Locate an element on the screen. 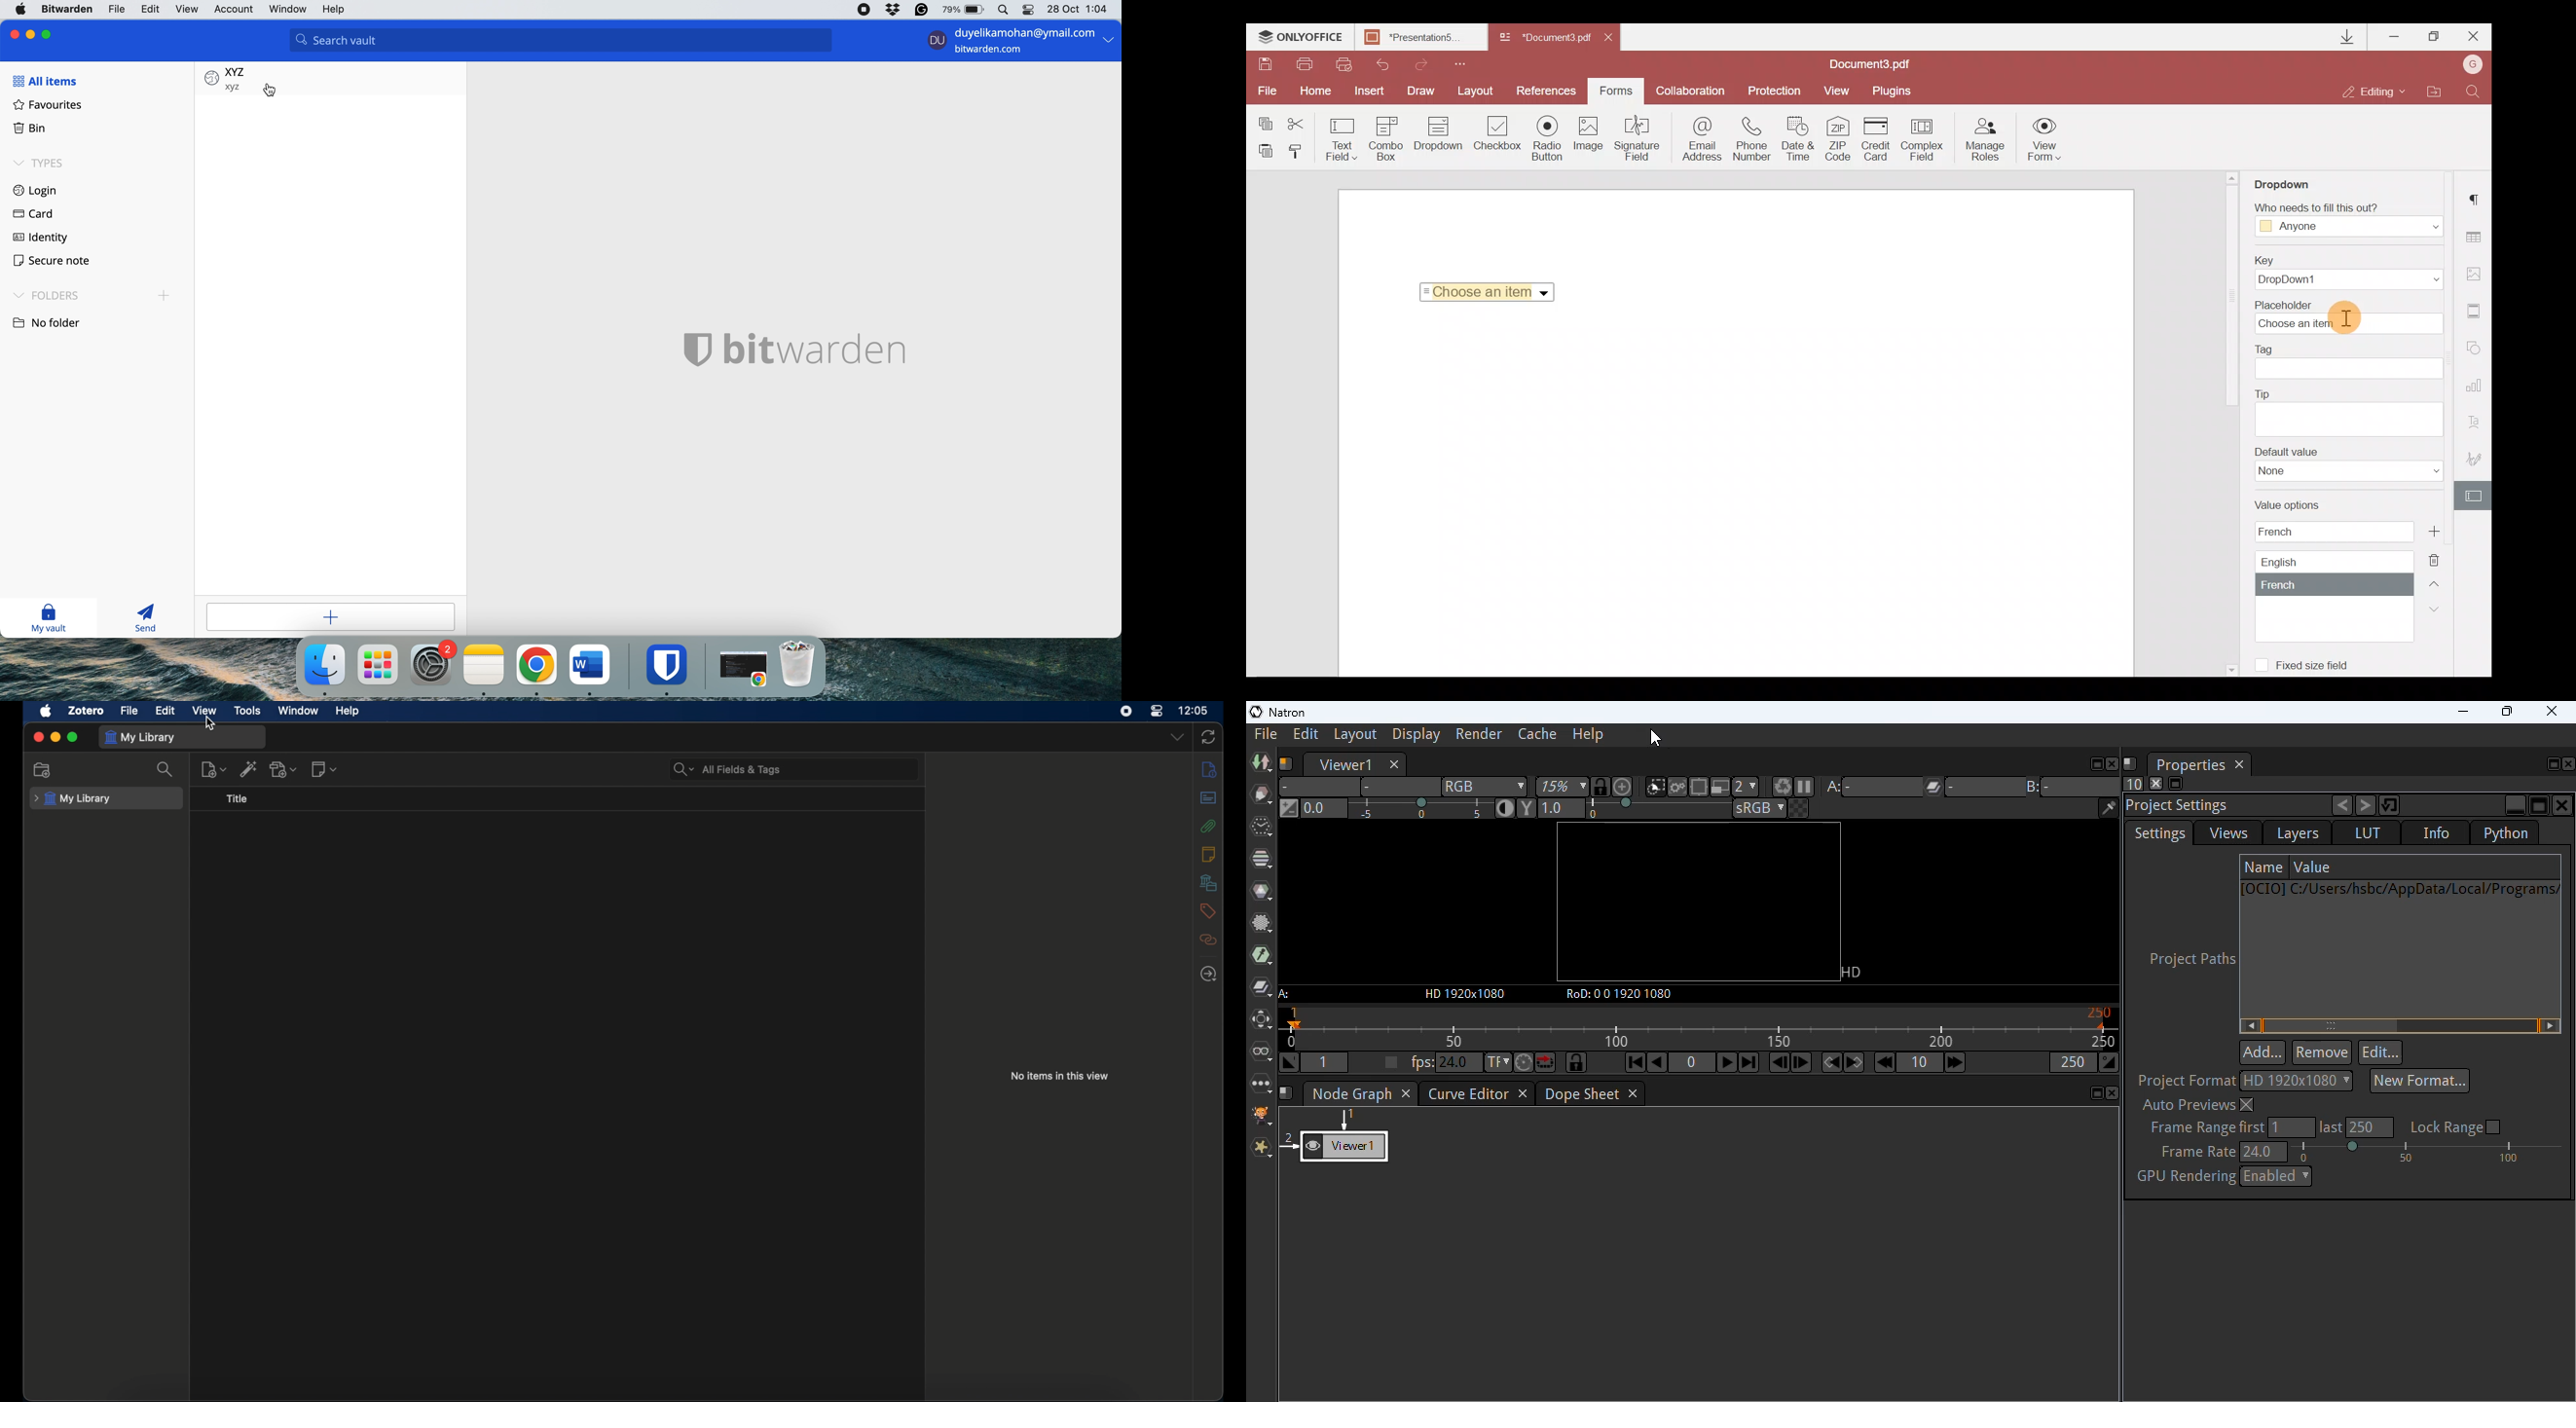  tags is located at coordinates (1208, 910).